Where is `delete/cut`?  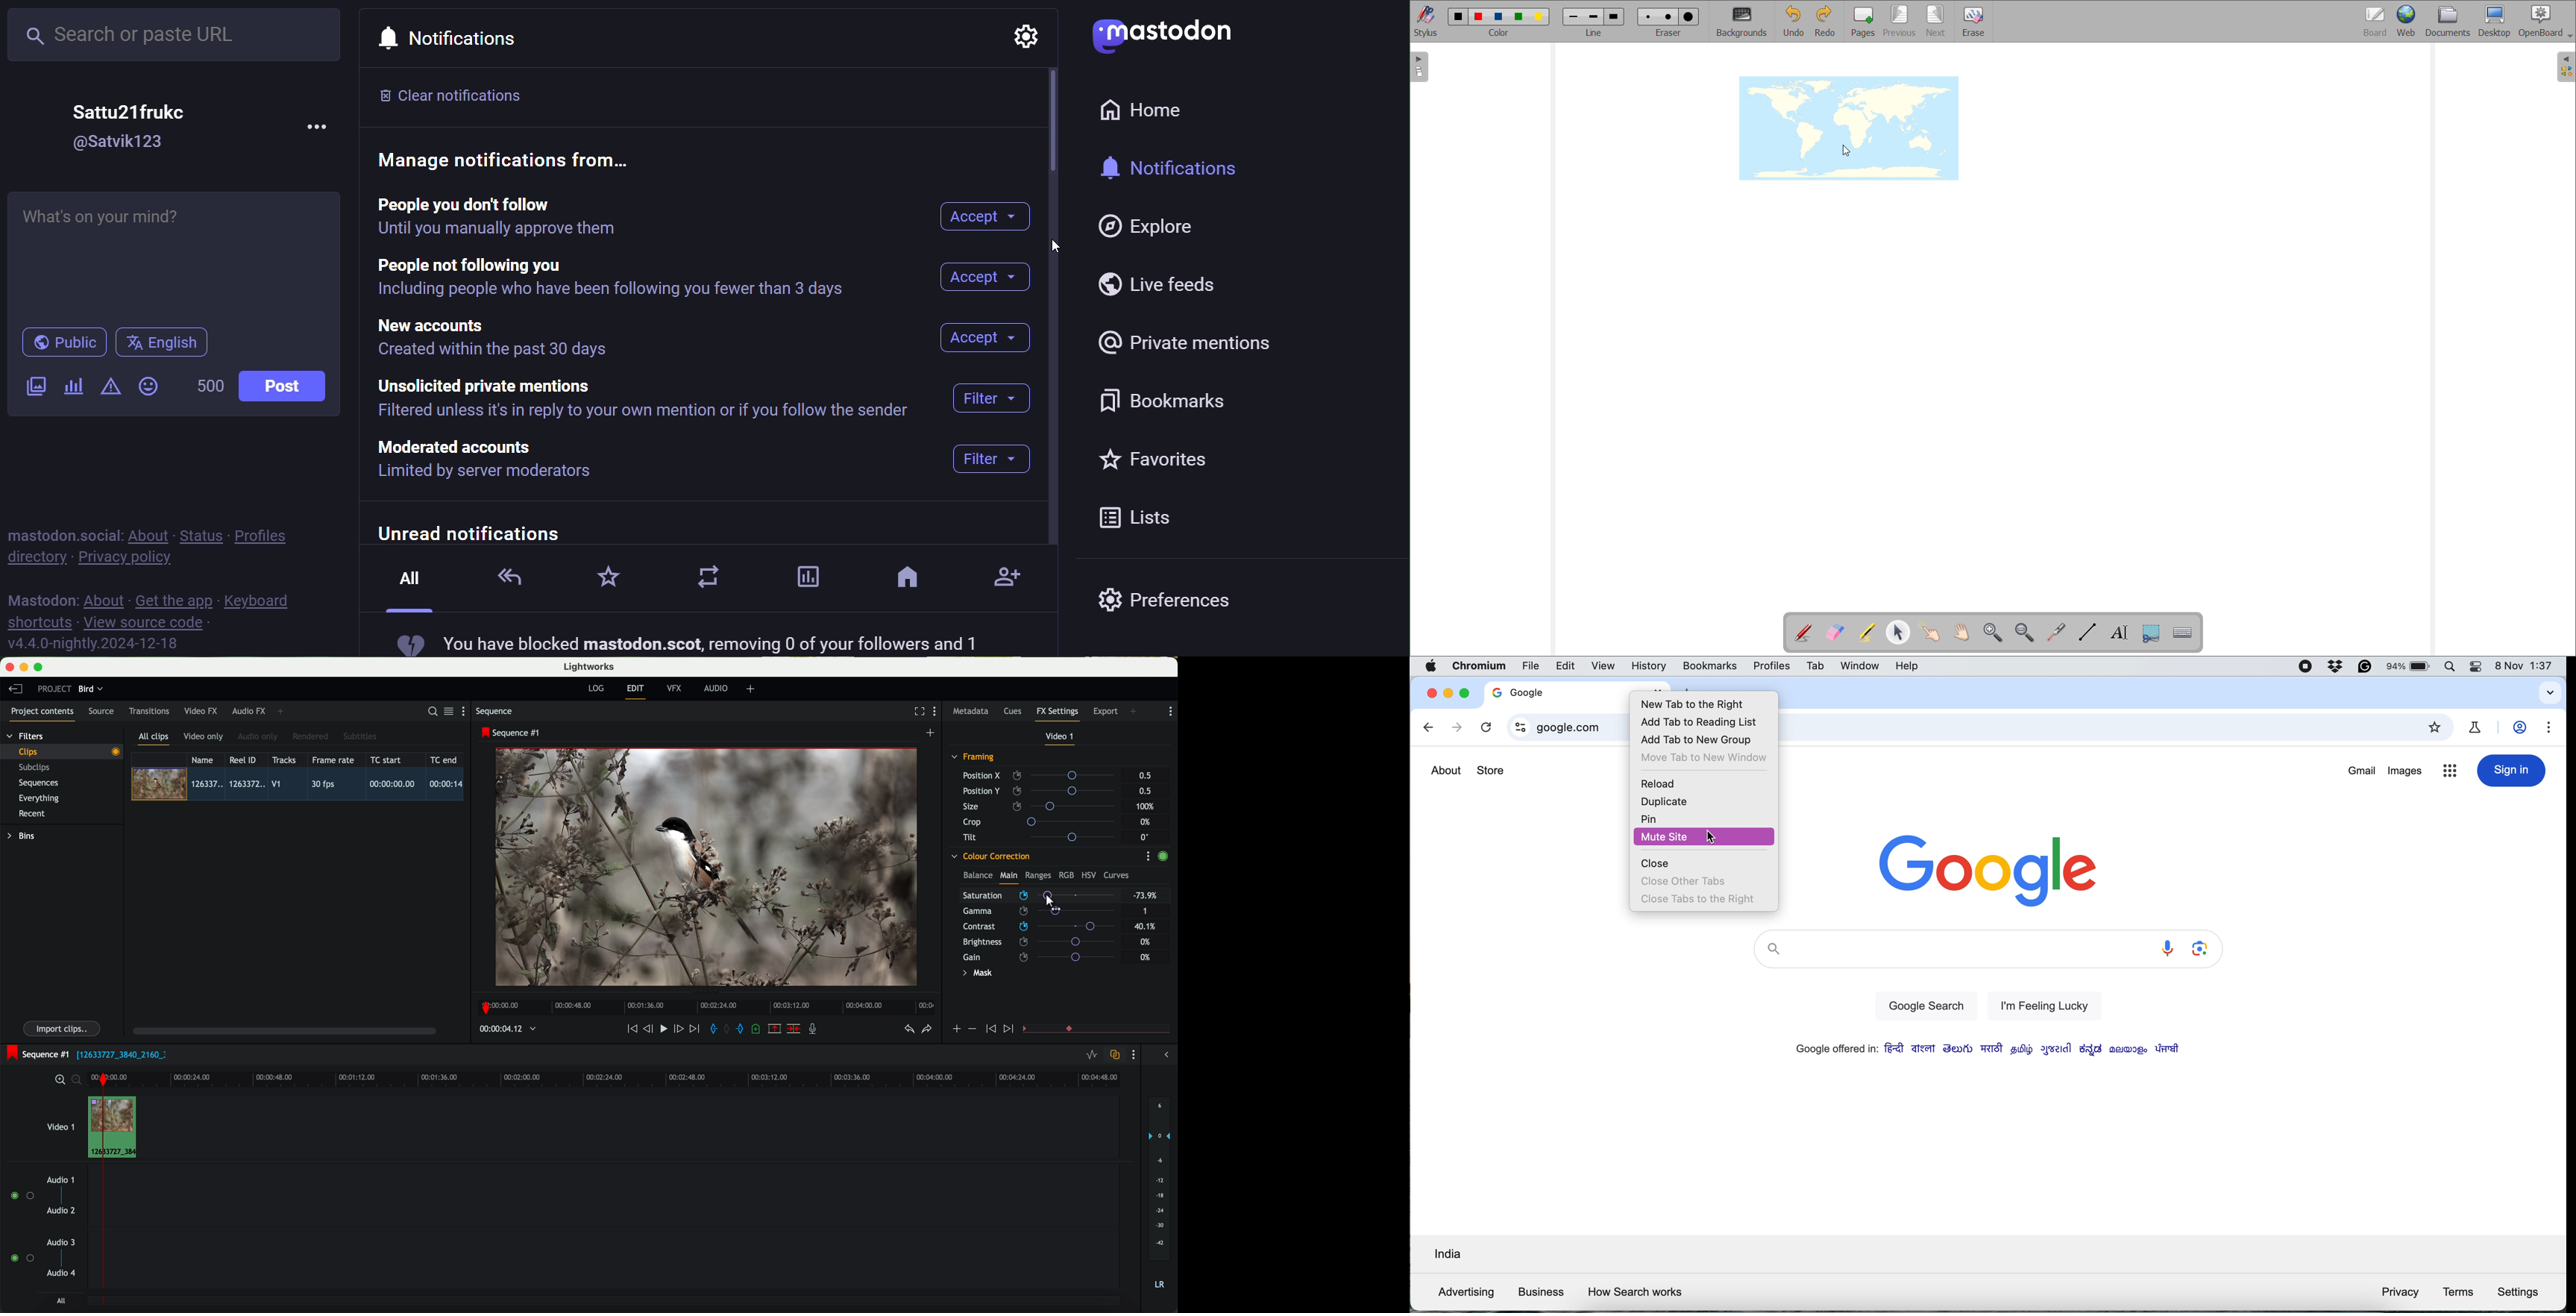 delete/cut is located at coordinates (794, 1029).